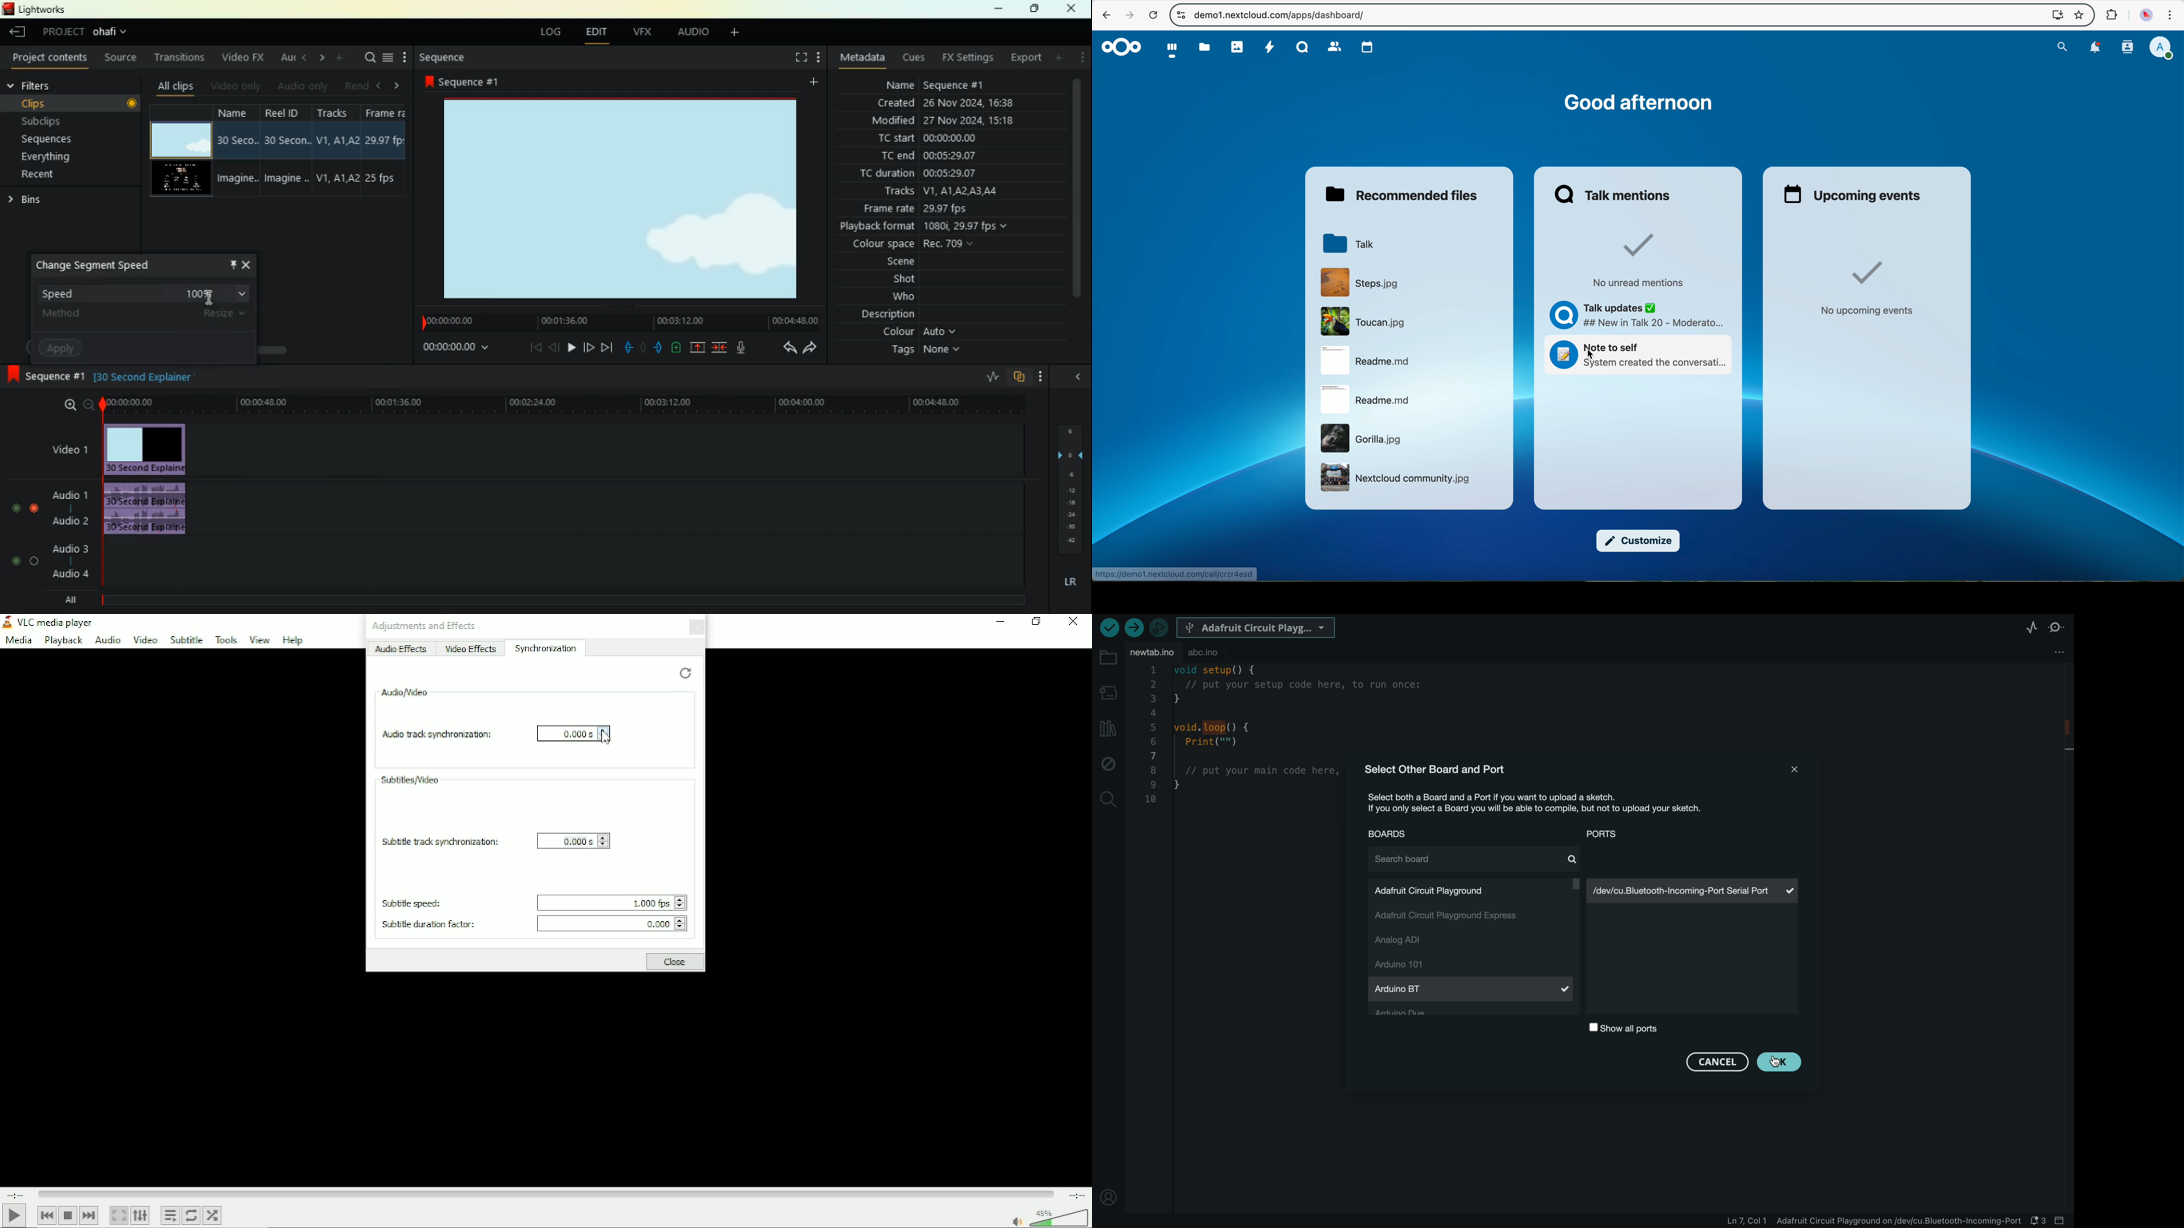 The height and width of the screenshot is (1232, 2184). Describe the element at coordinates (54, 140) in the screenshot. I see `sequences` at that location.